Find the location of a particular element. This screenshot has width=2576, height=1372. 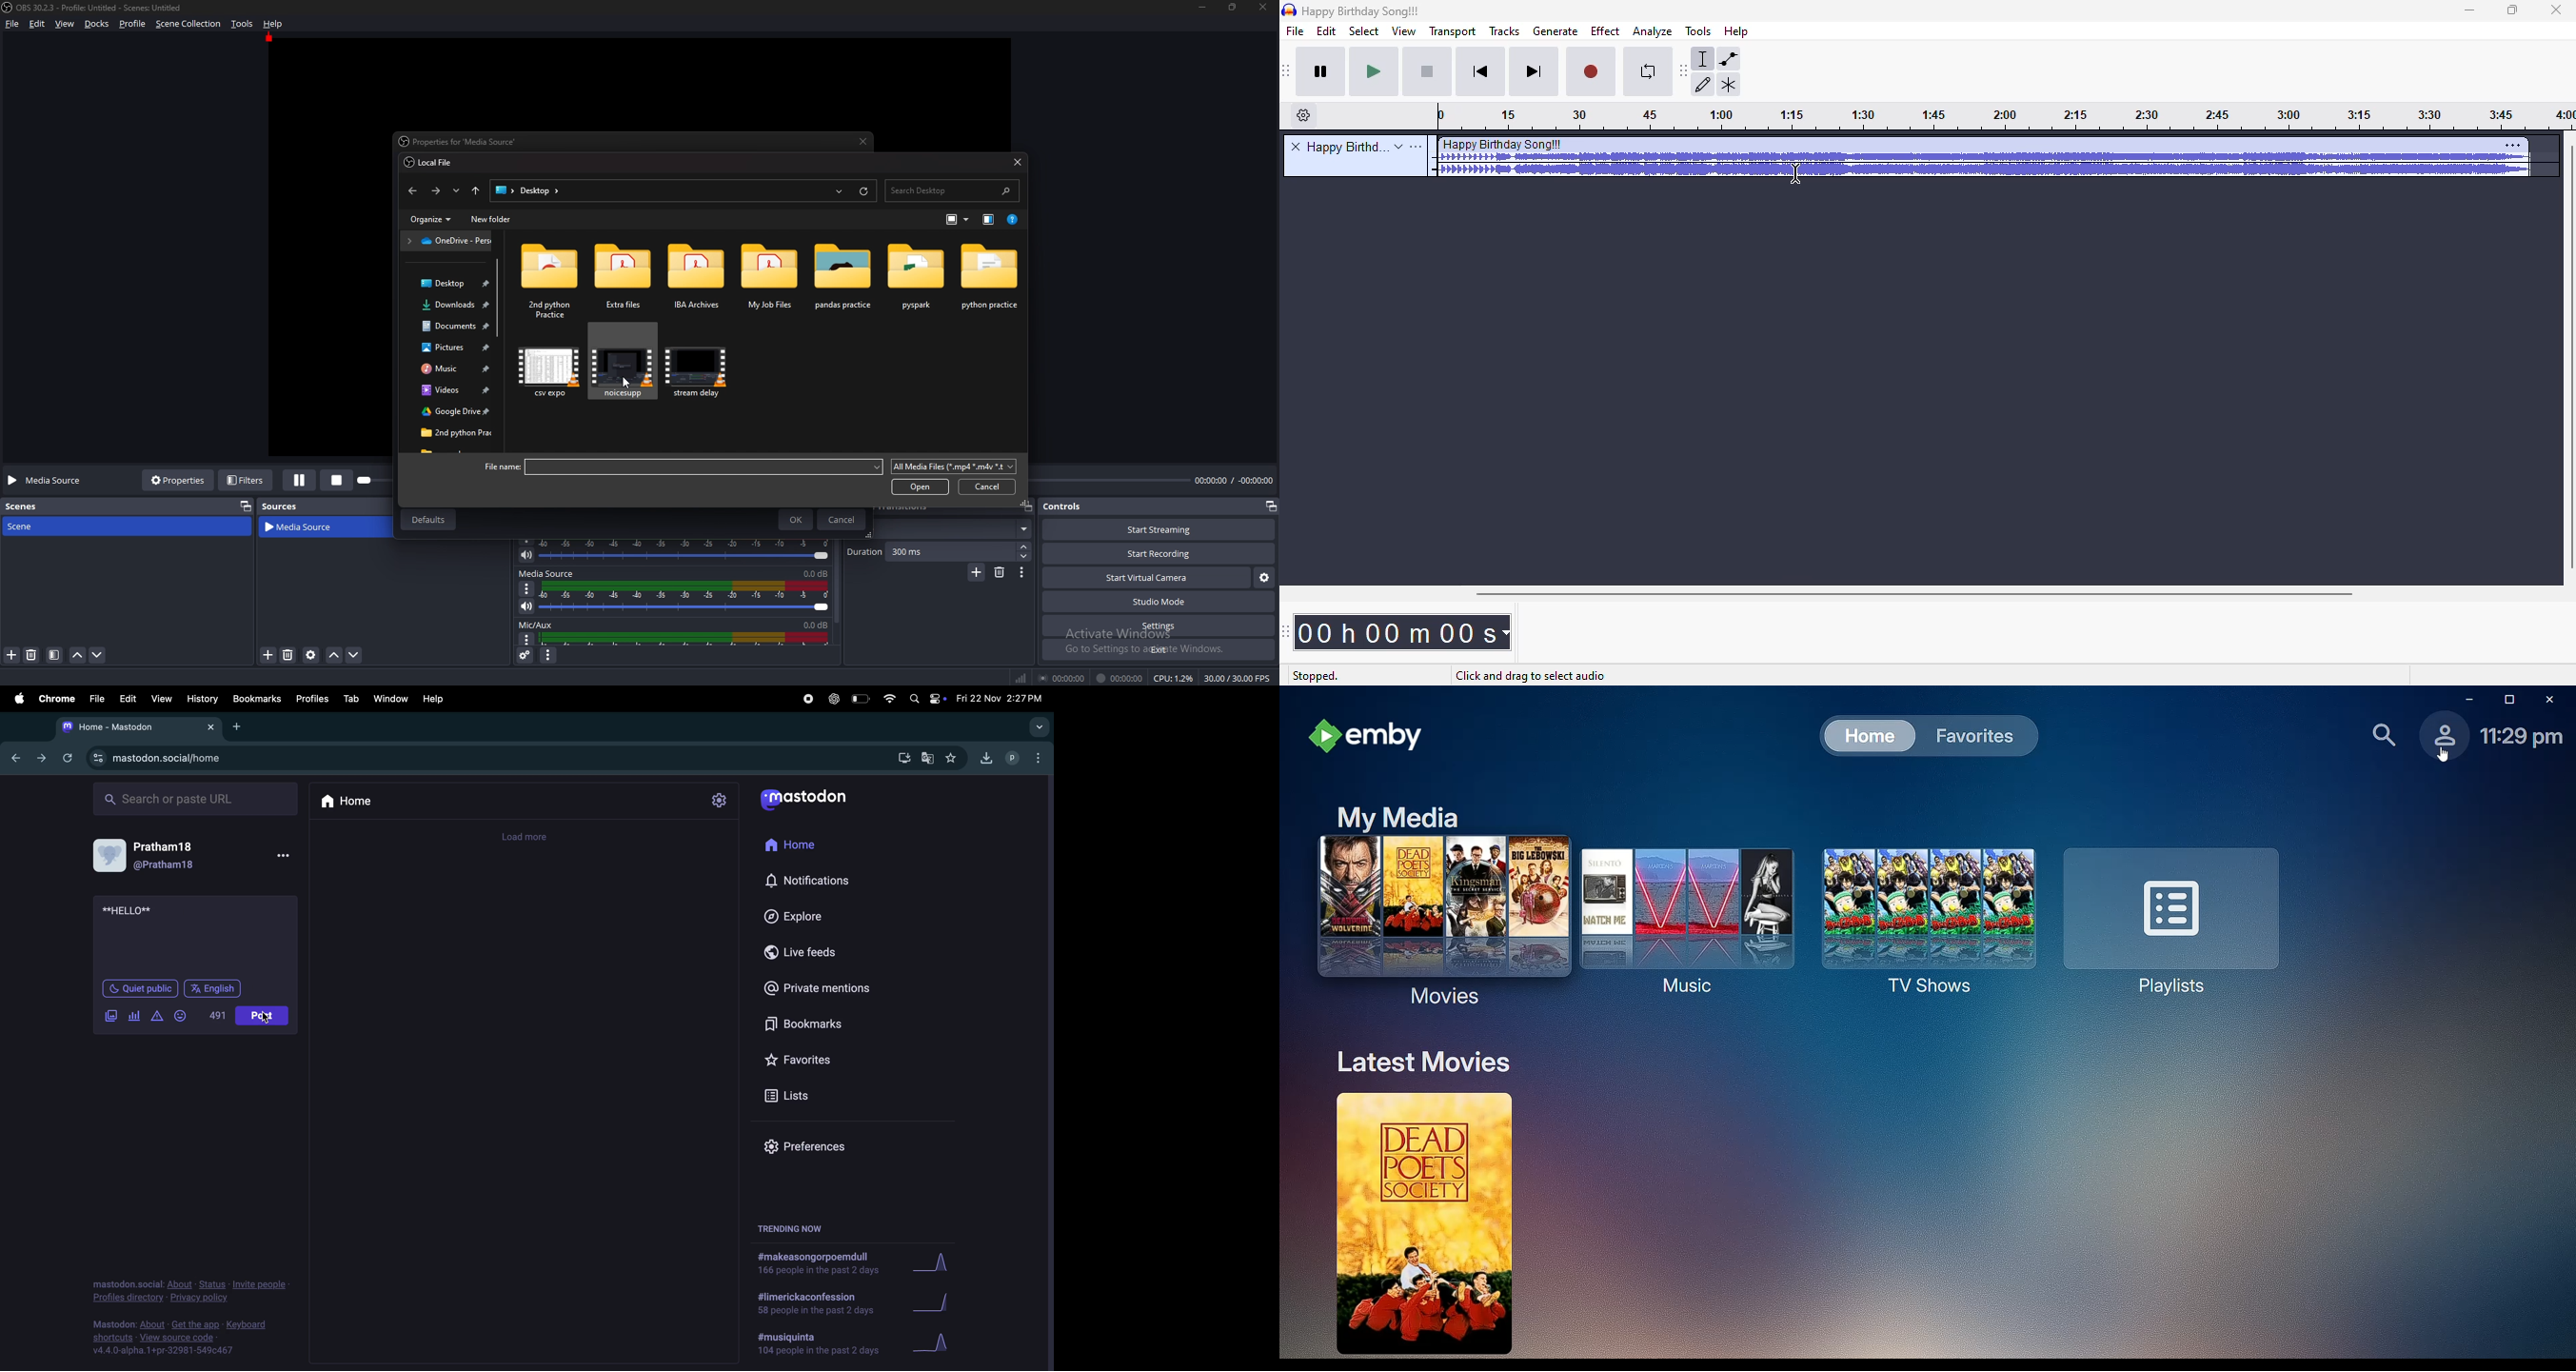

folder is located at coordinates (453, 370).